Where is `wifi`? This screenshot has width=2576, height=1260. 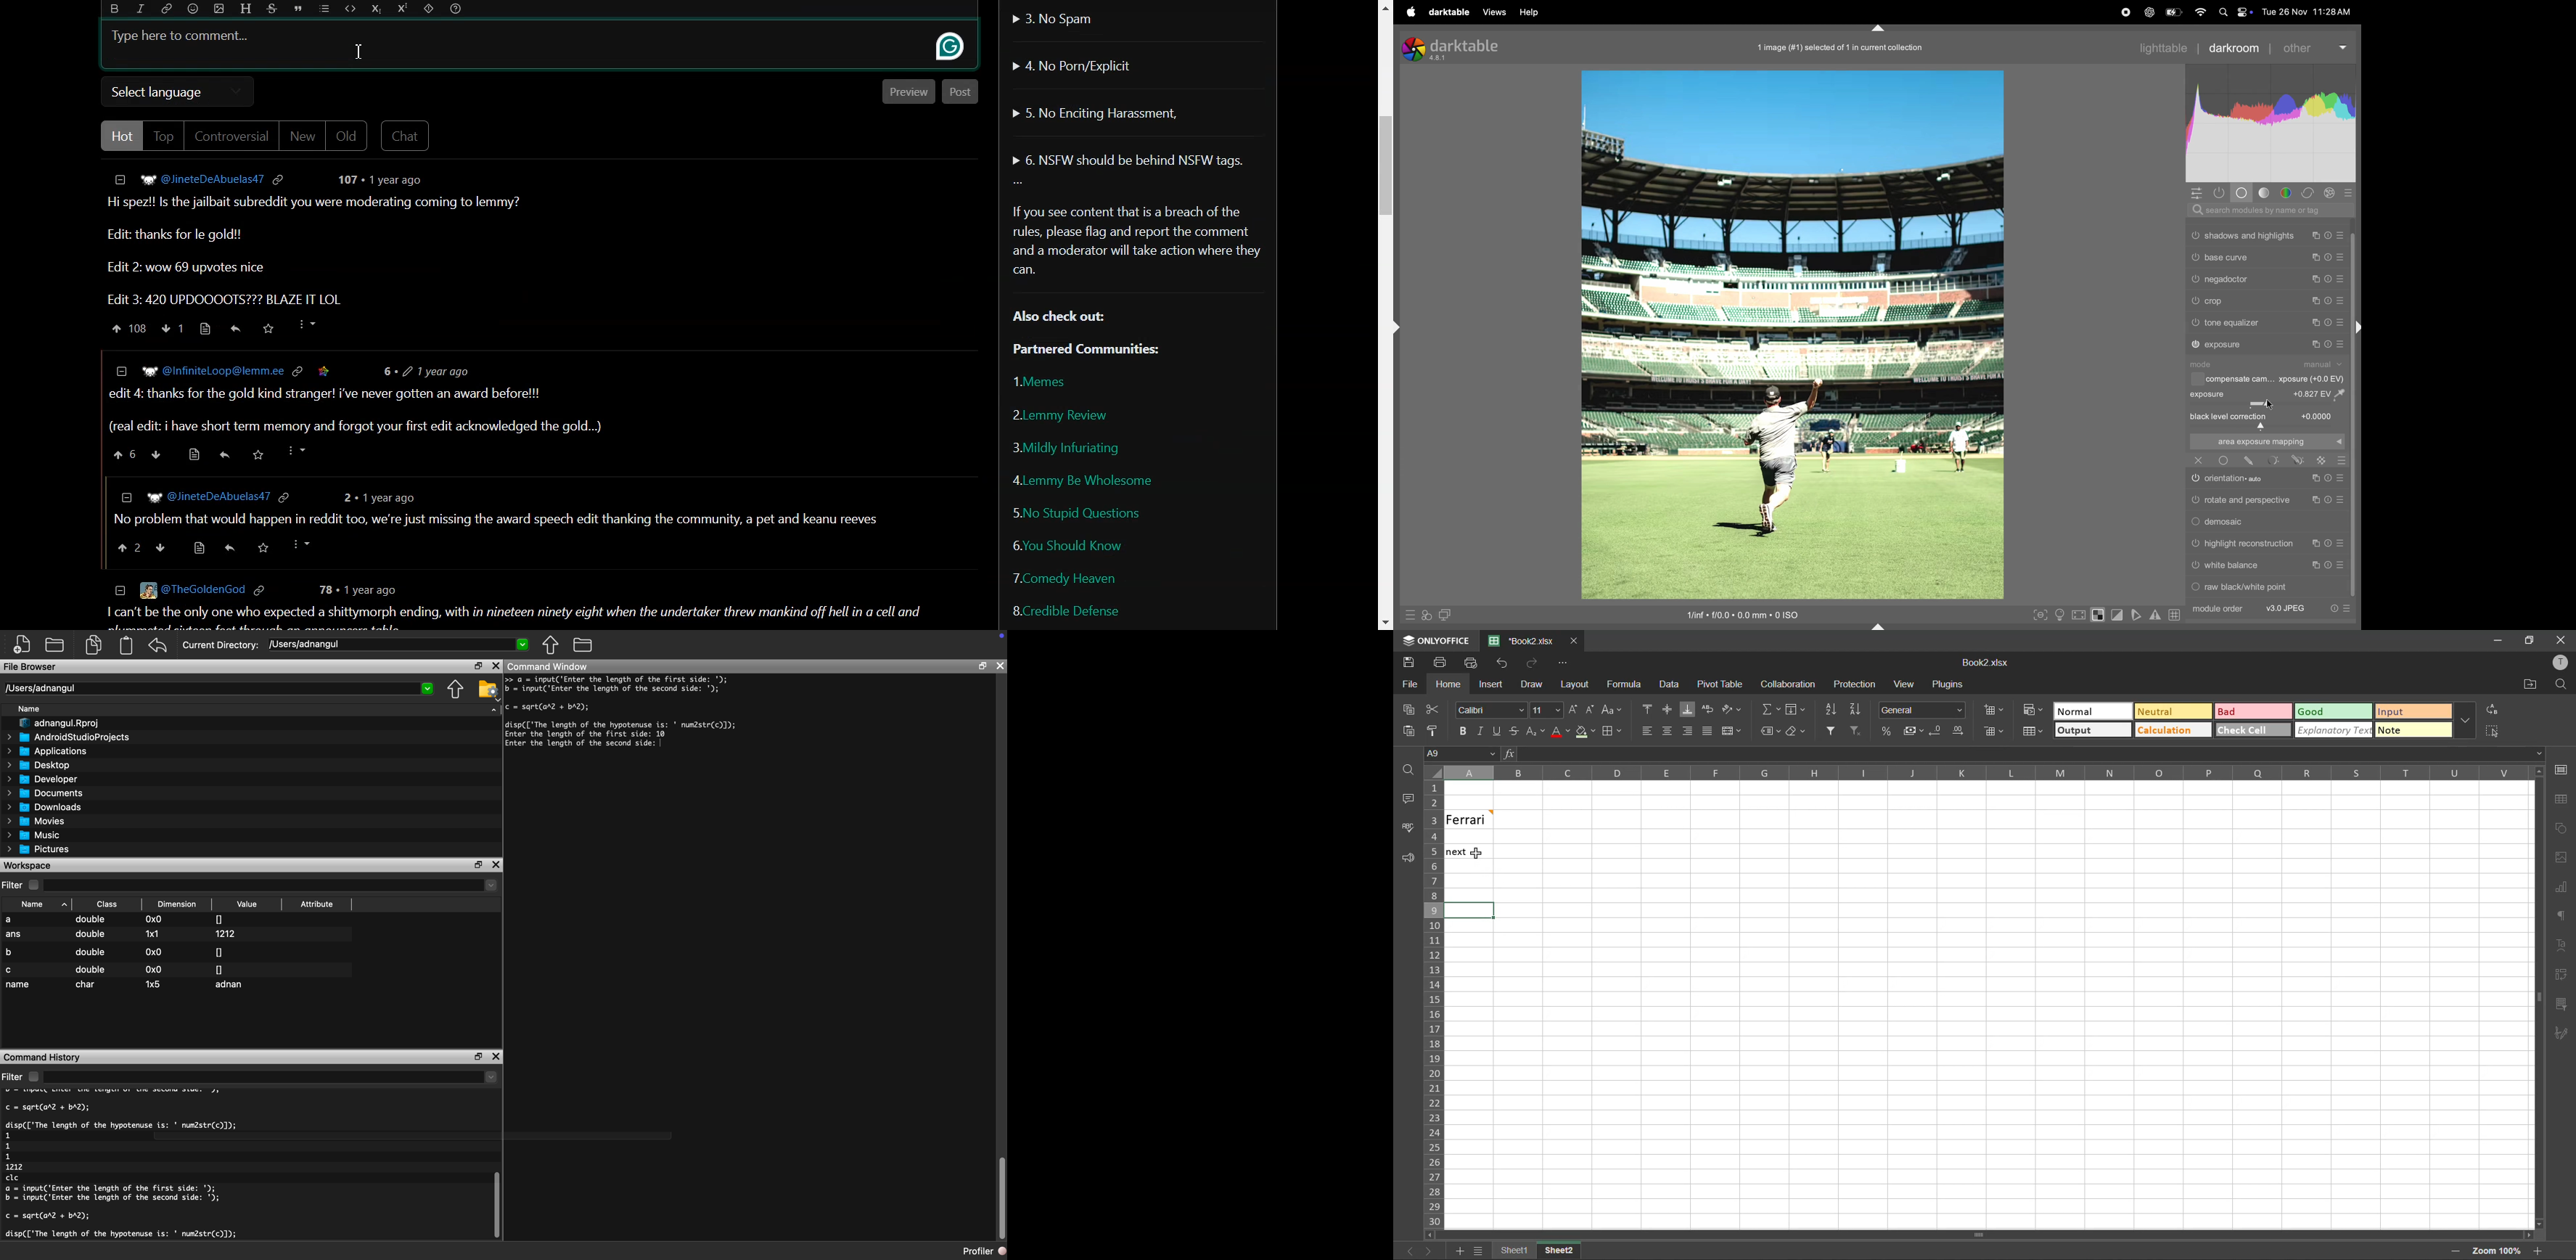 wifi is located at coordinates (2202, 13).